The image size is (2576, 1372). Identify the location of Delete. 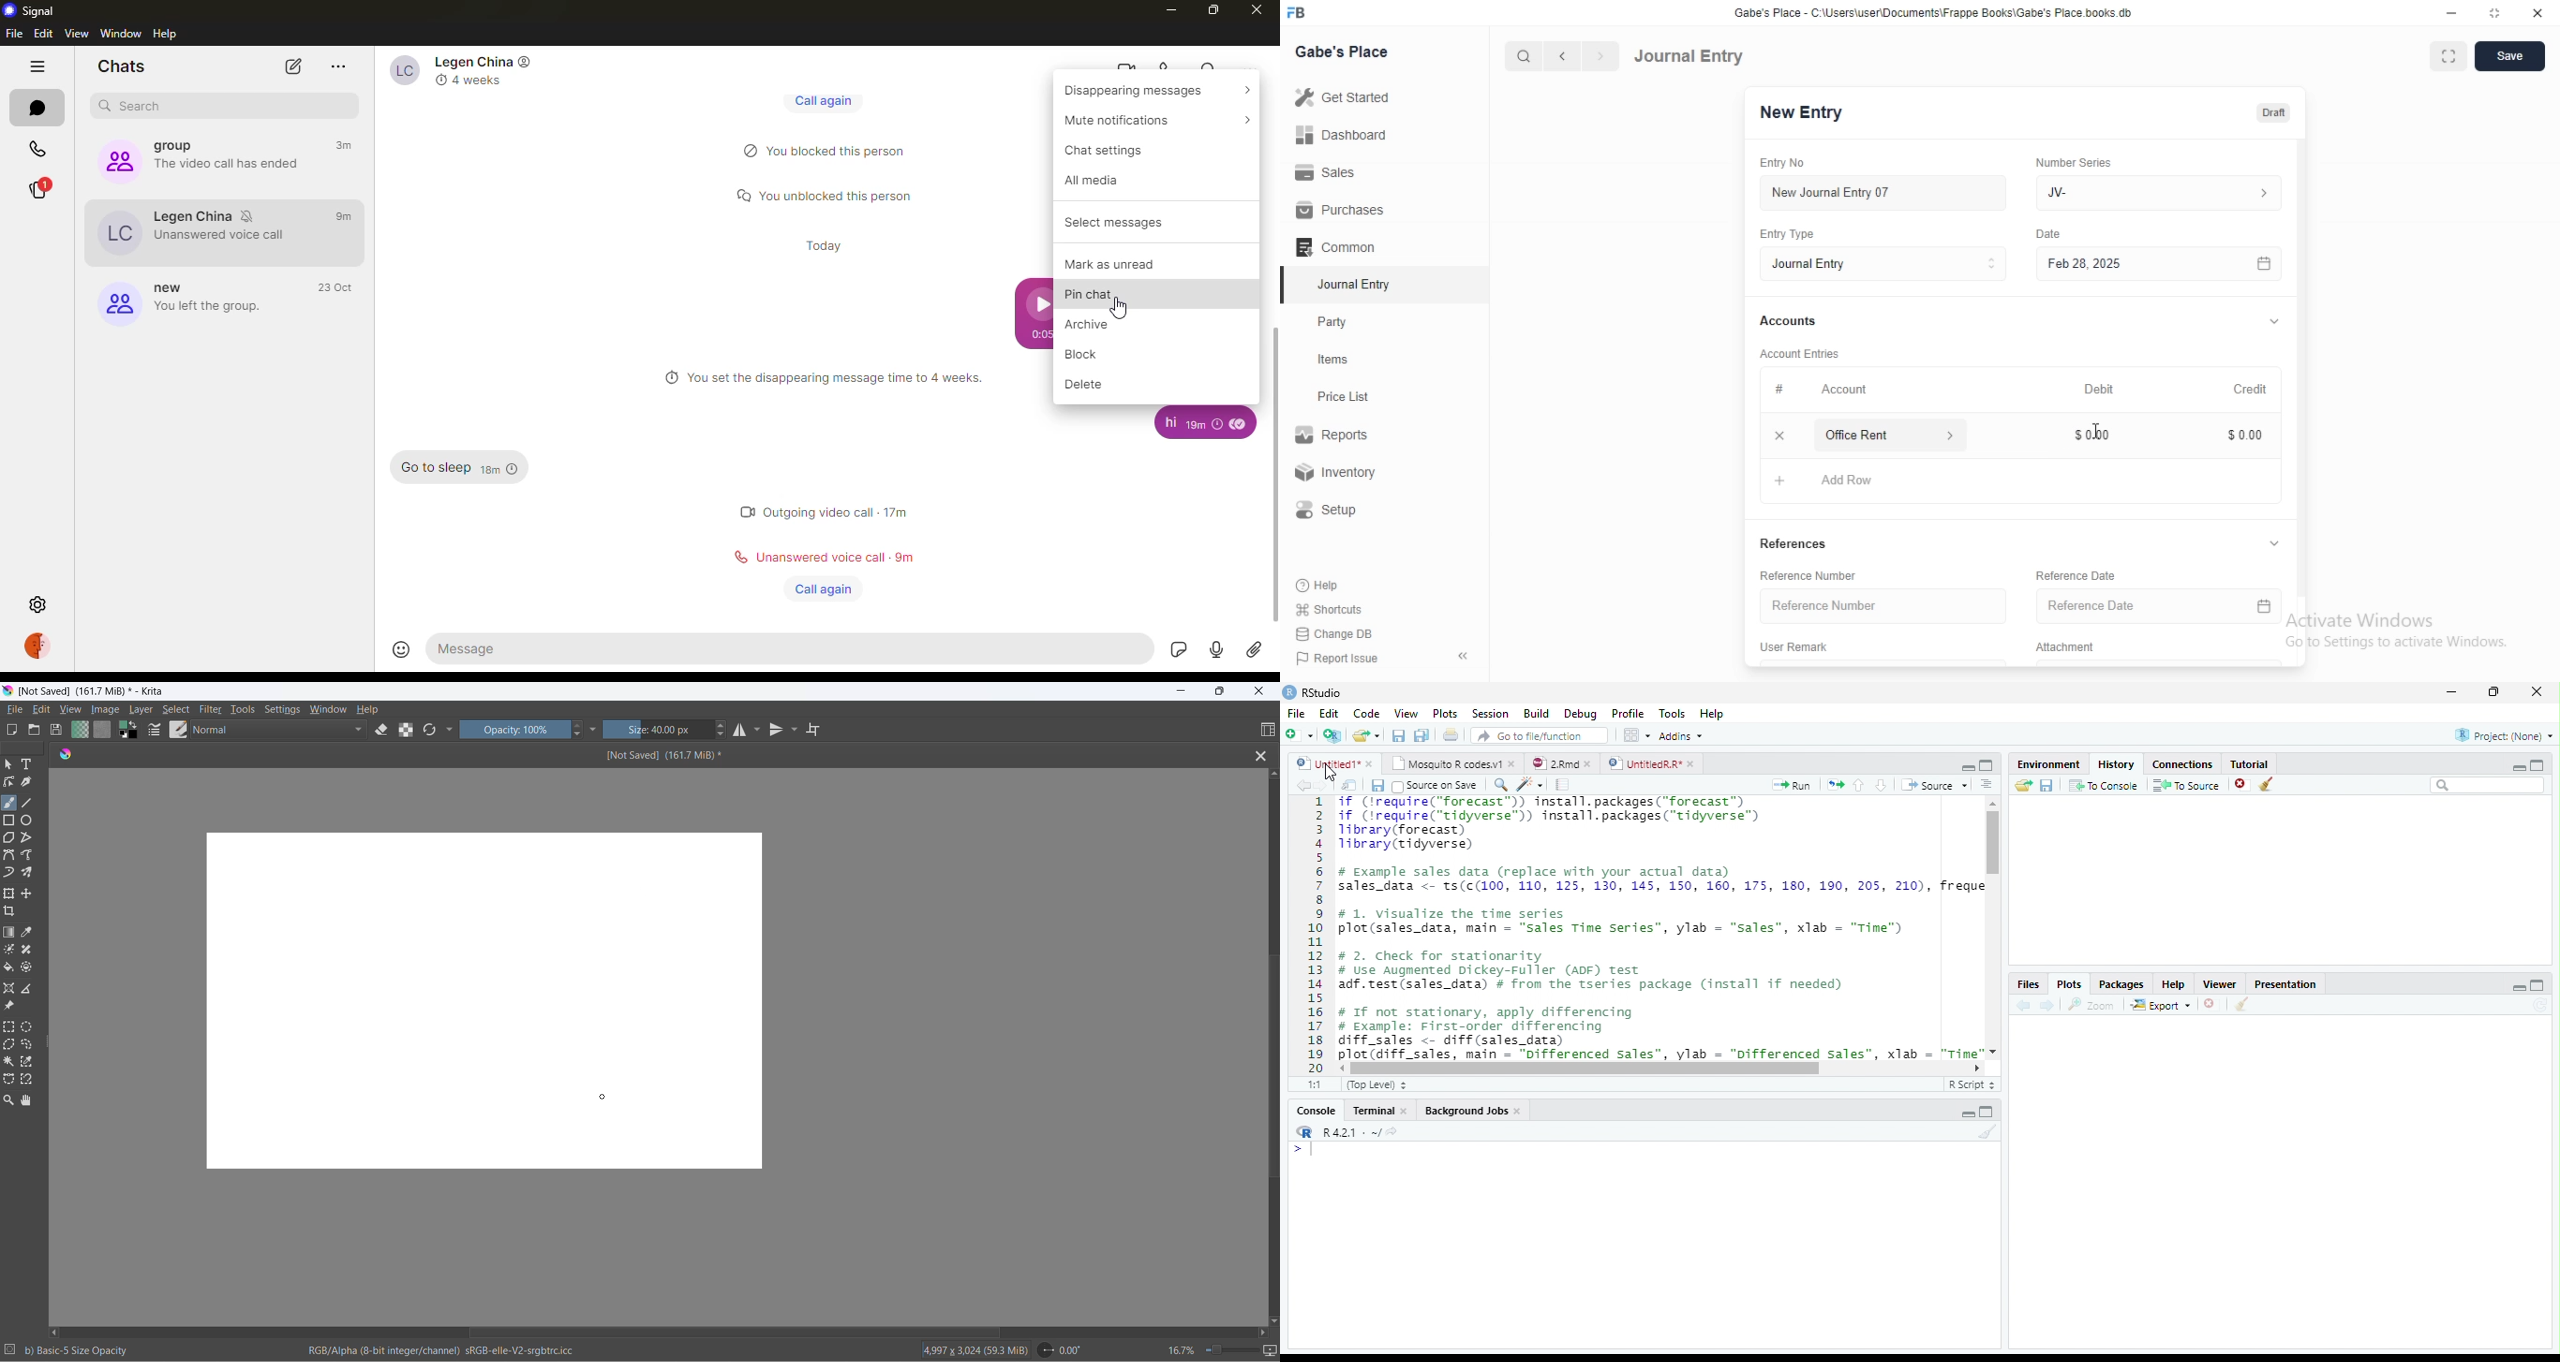
(2240, 782).